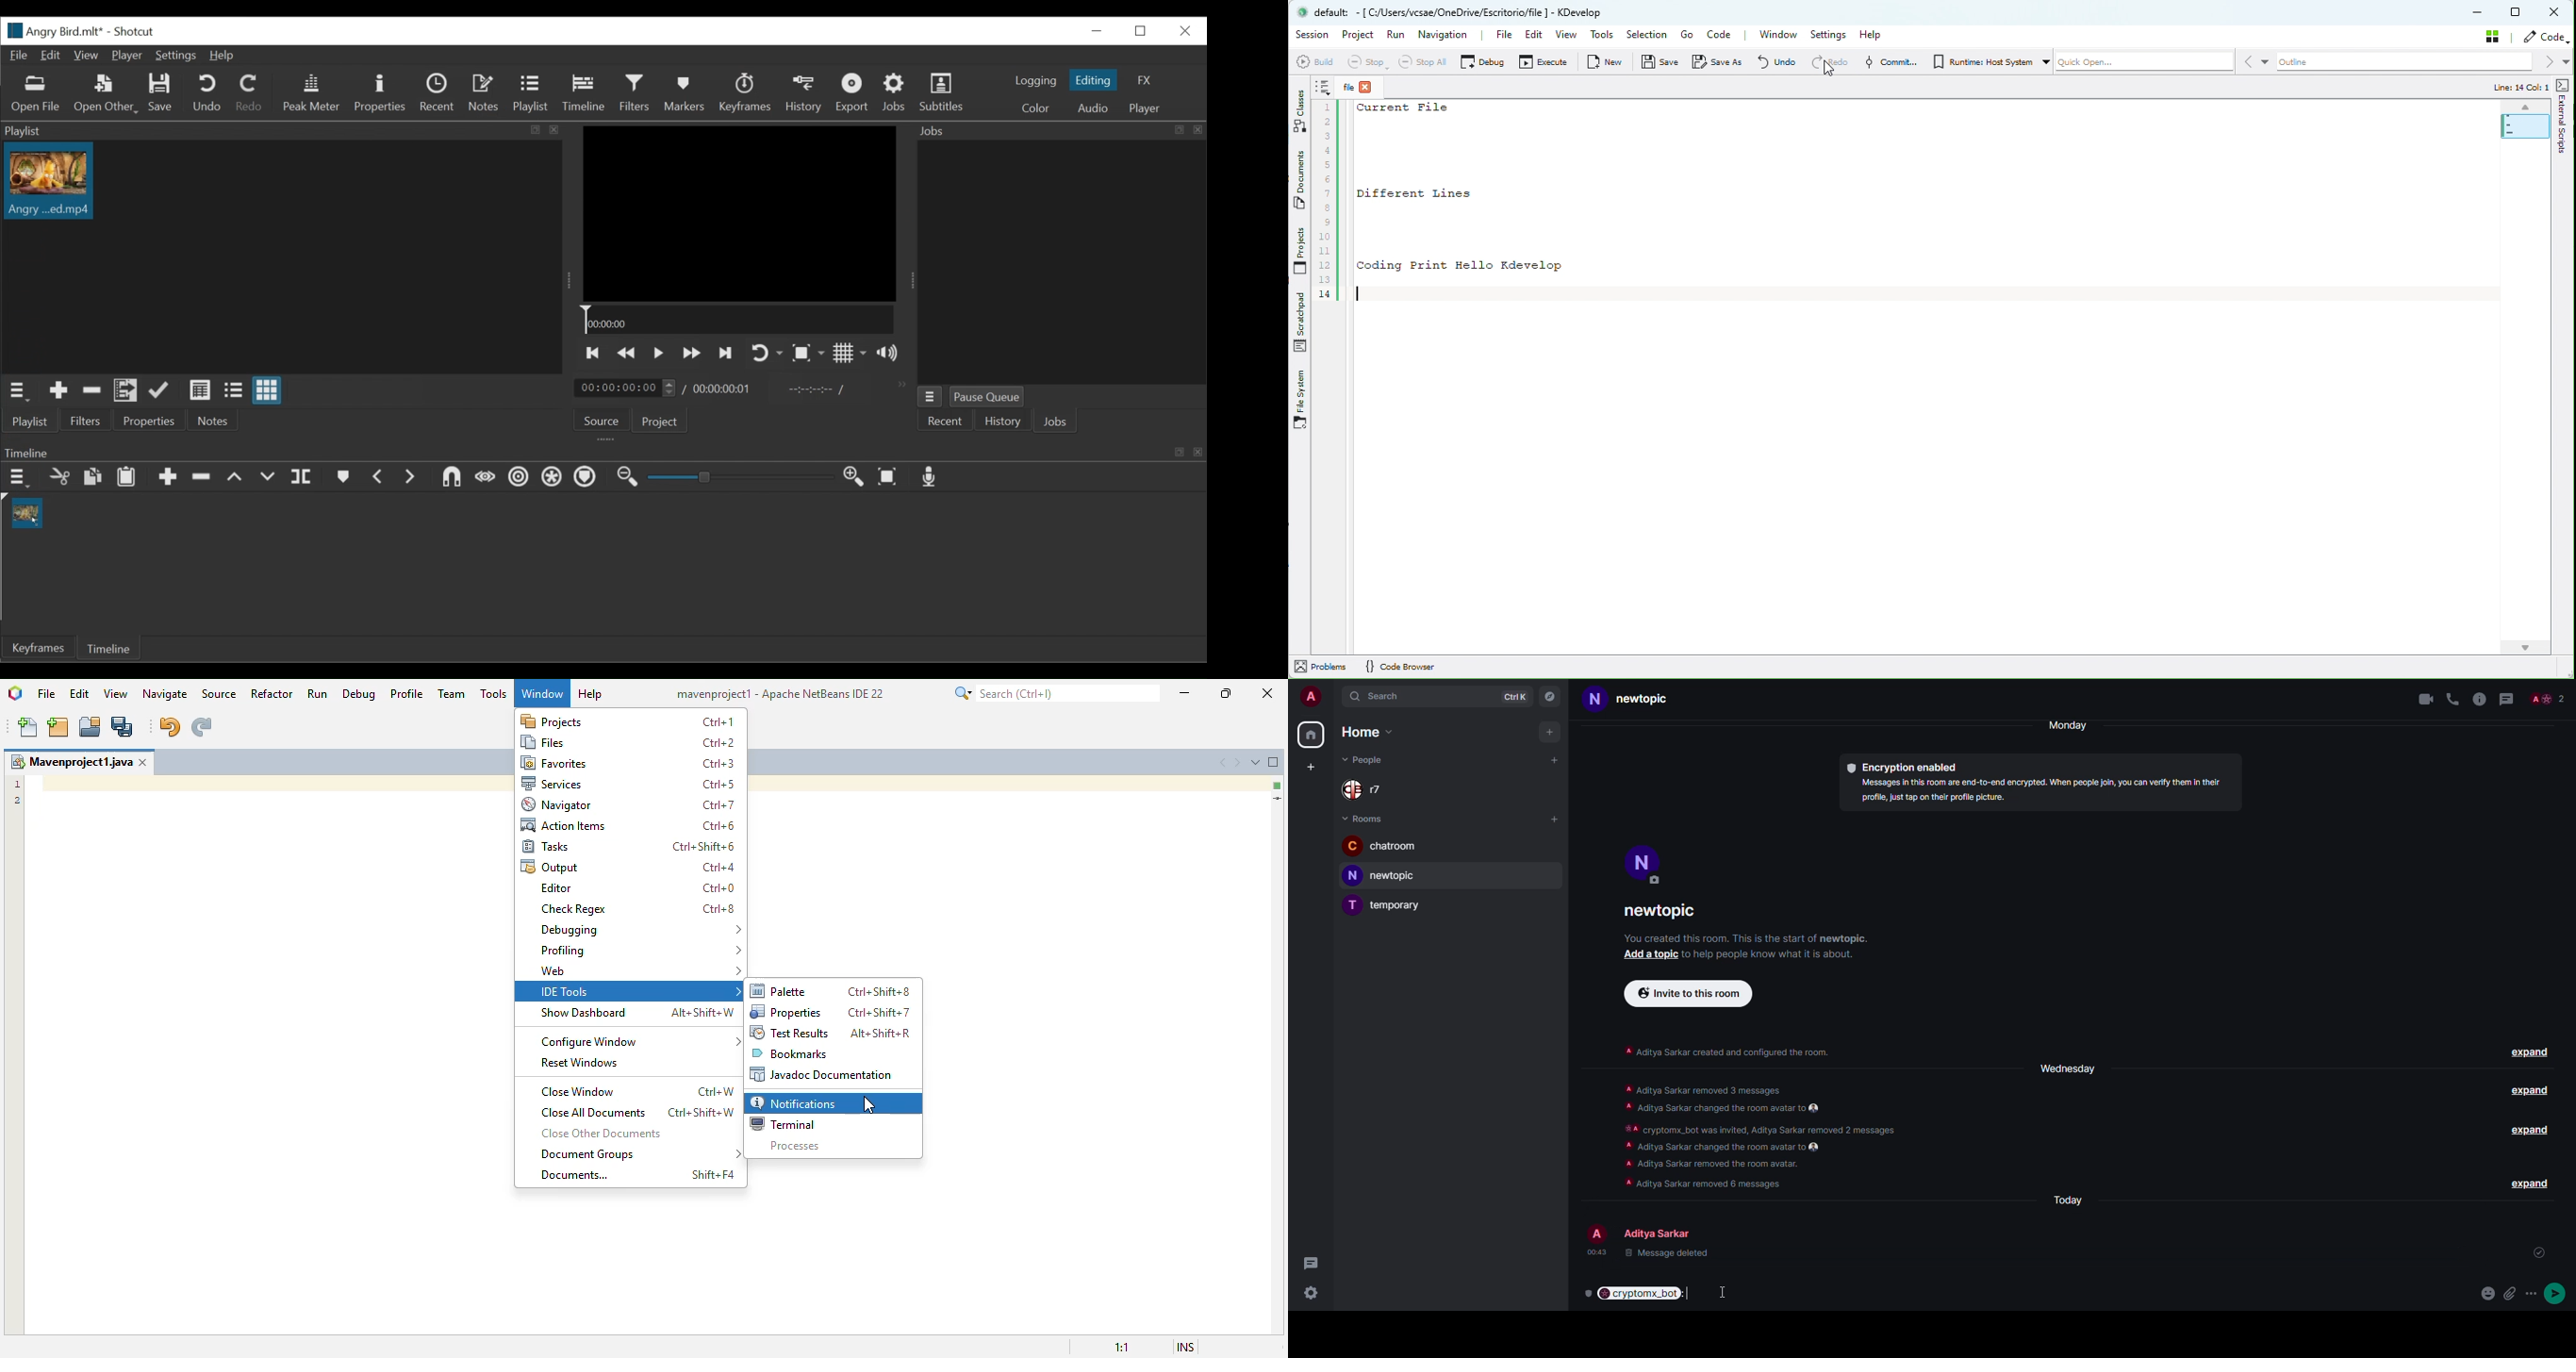  What do you see at coordinates (19, 56) in the screenshot?
I see `File` at bounding box center [19, 56].